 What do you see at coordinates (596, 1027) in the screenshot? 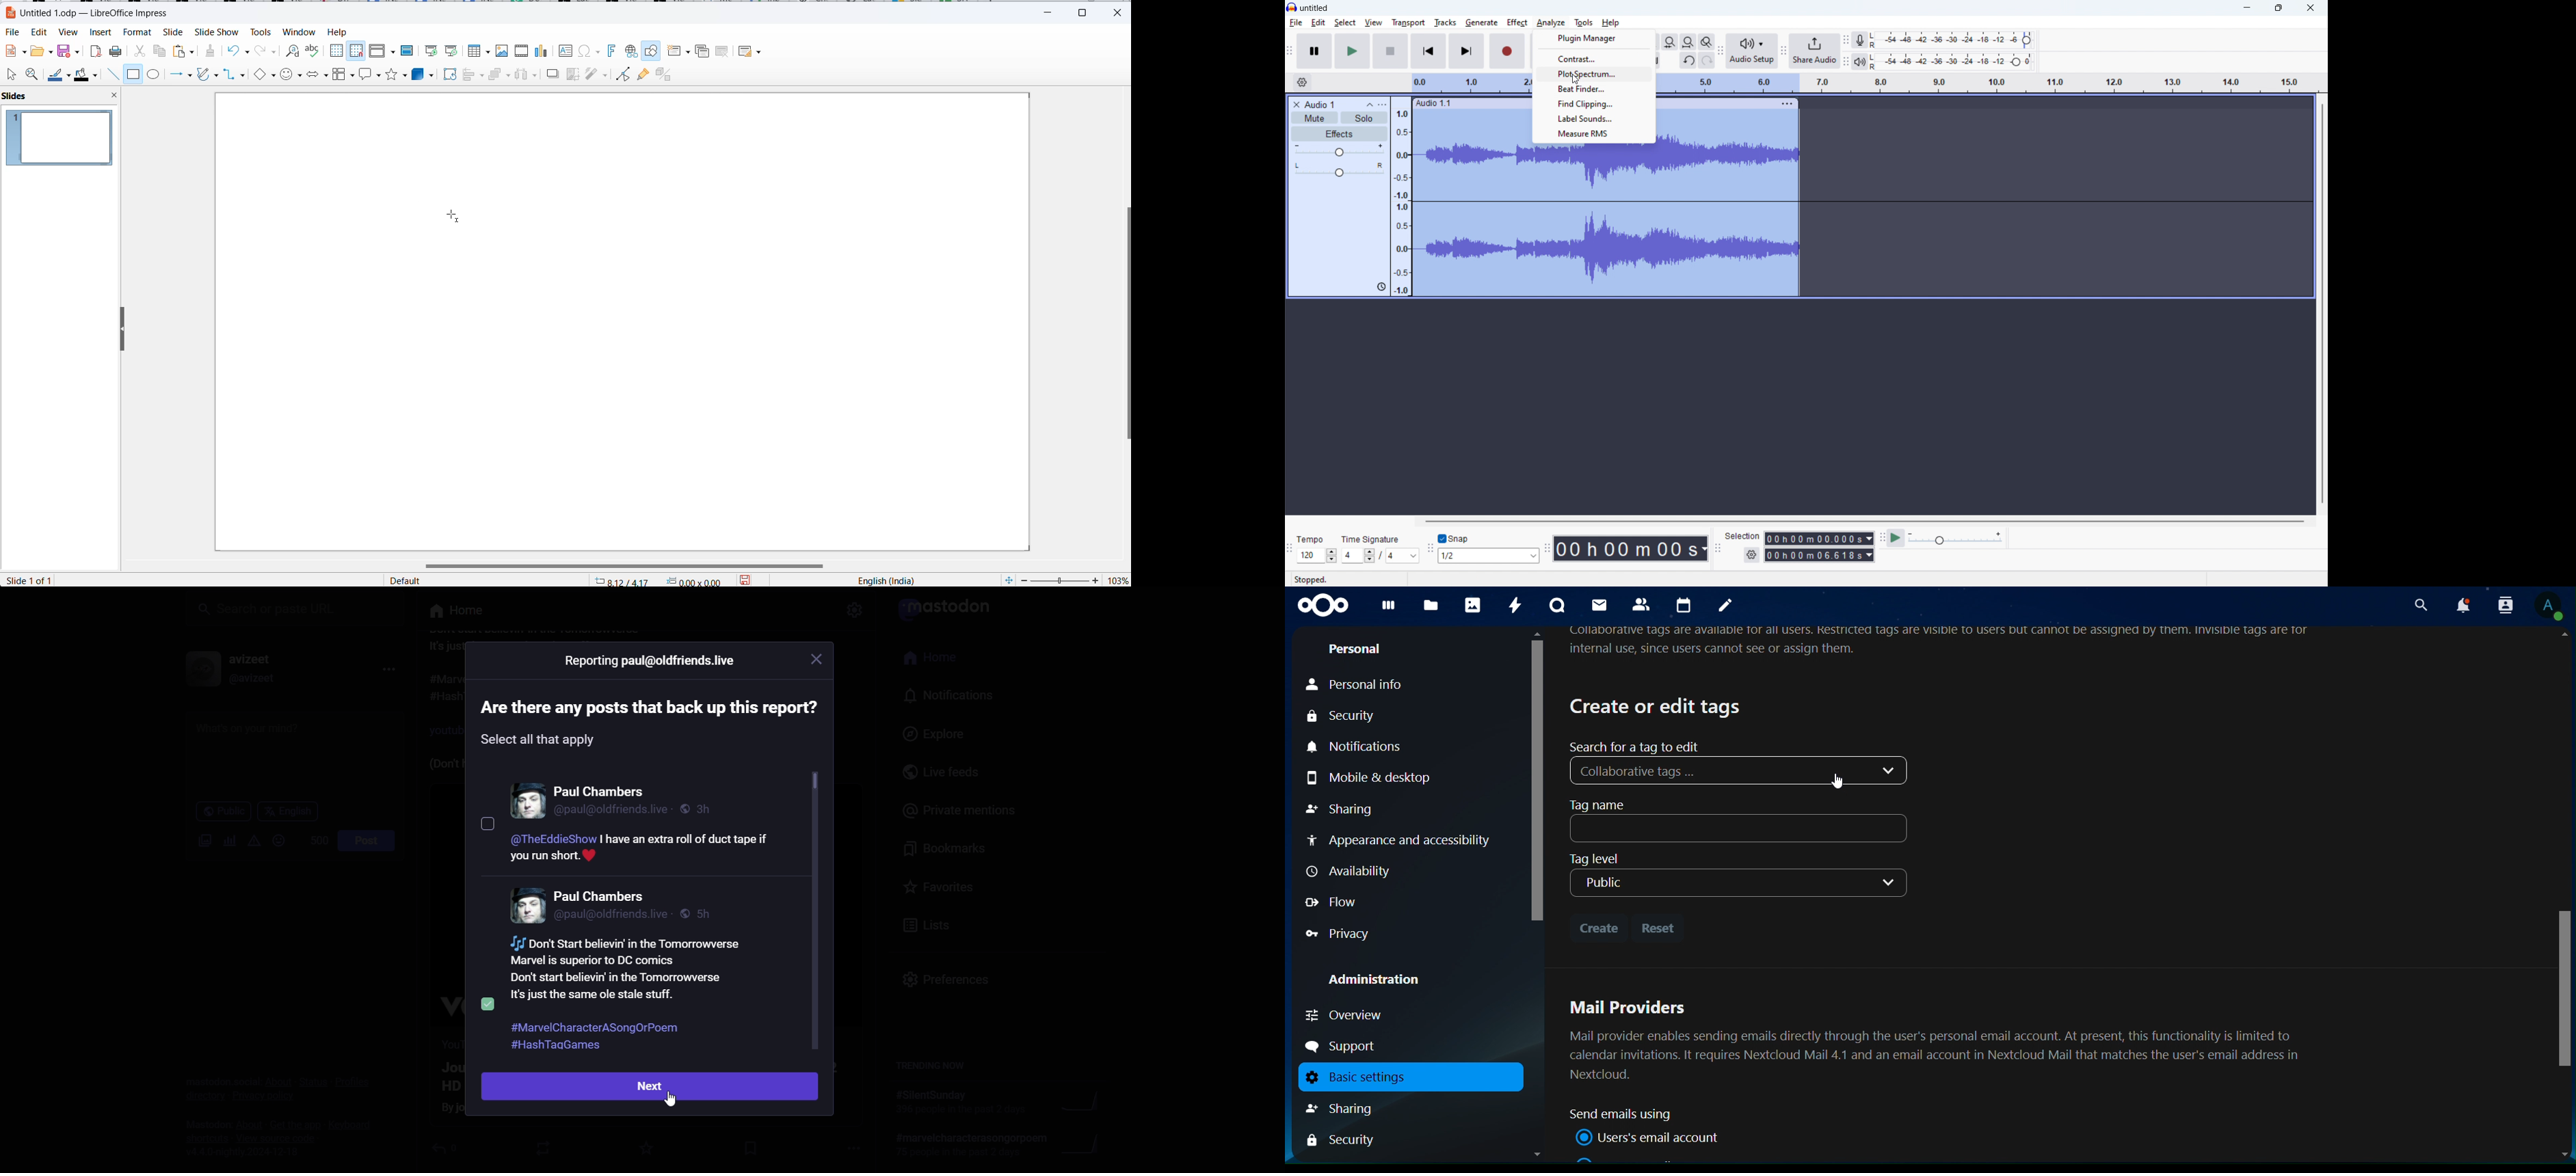
I see `` at bounding box center [596, 1027].